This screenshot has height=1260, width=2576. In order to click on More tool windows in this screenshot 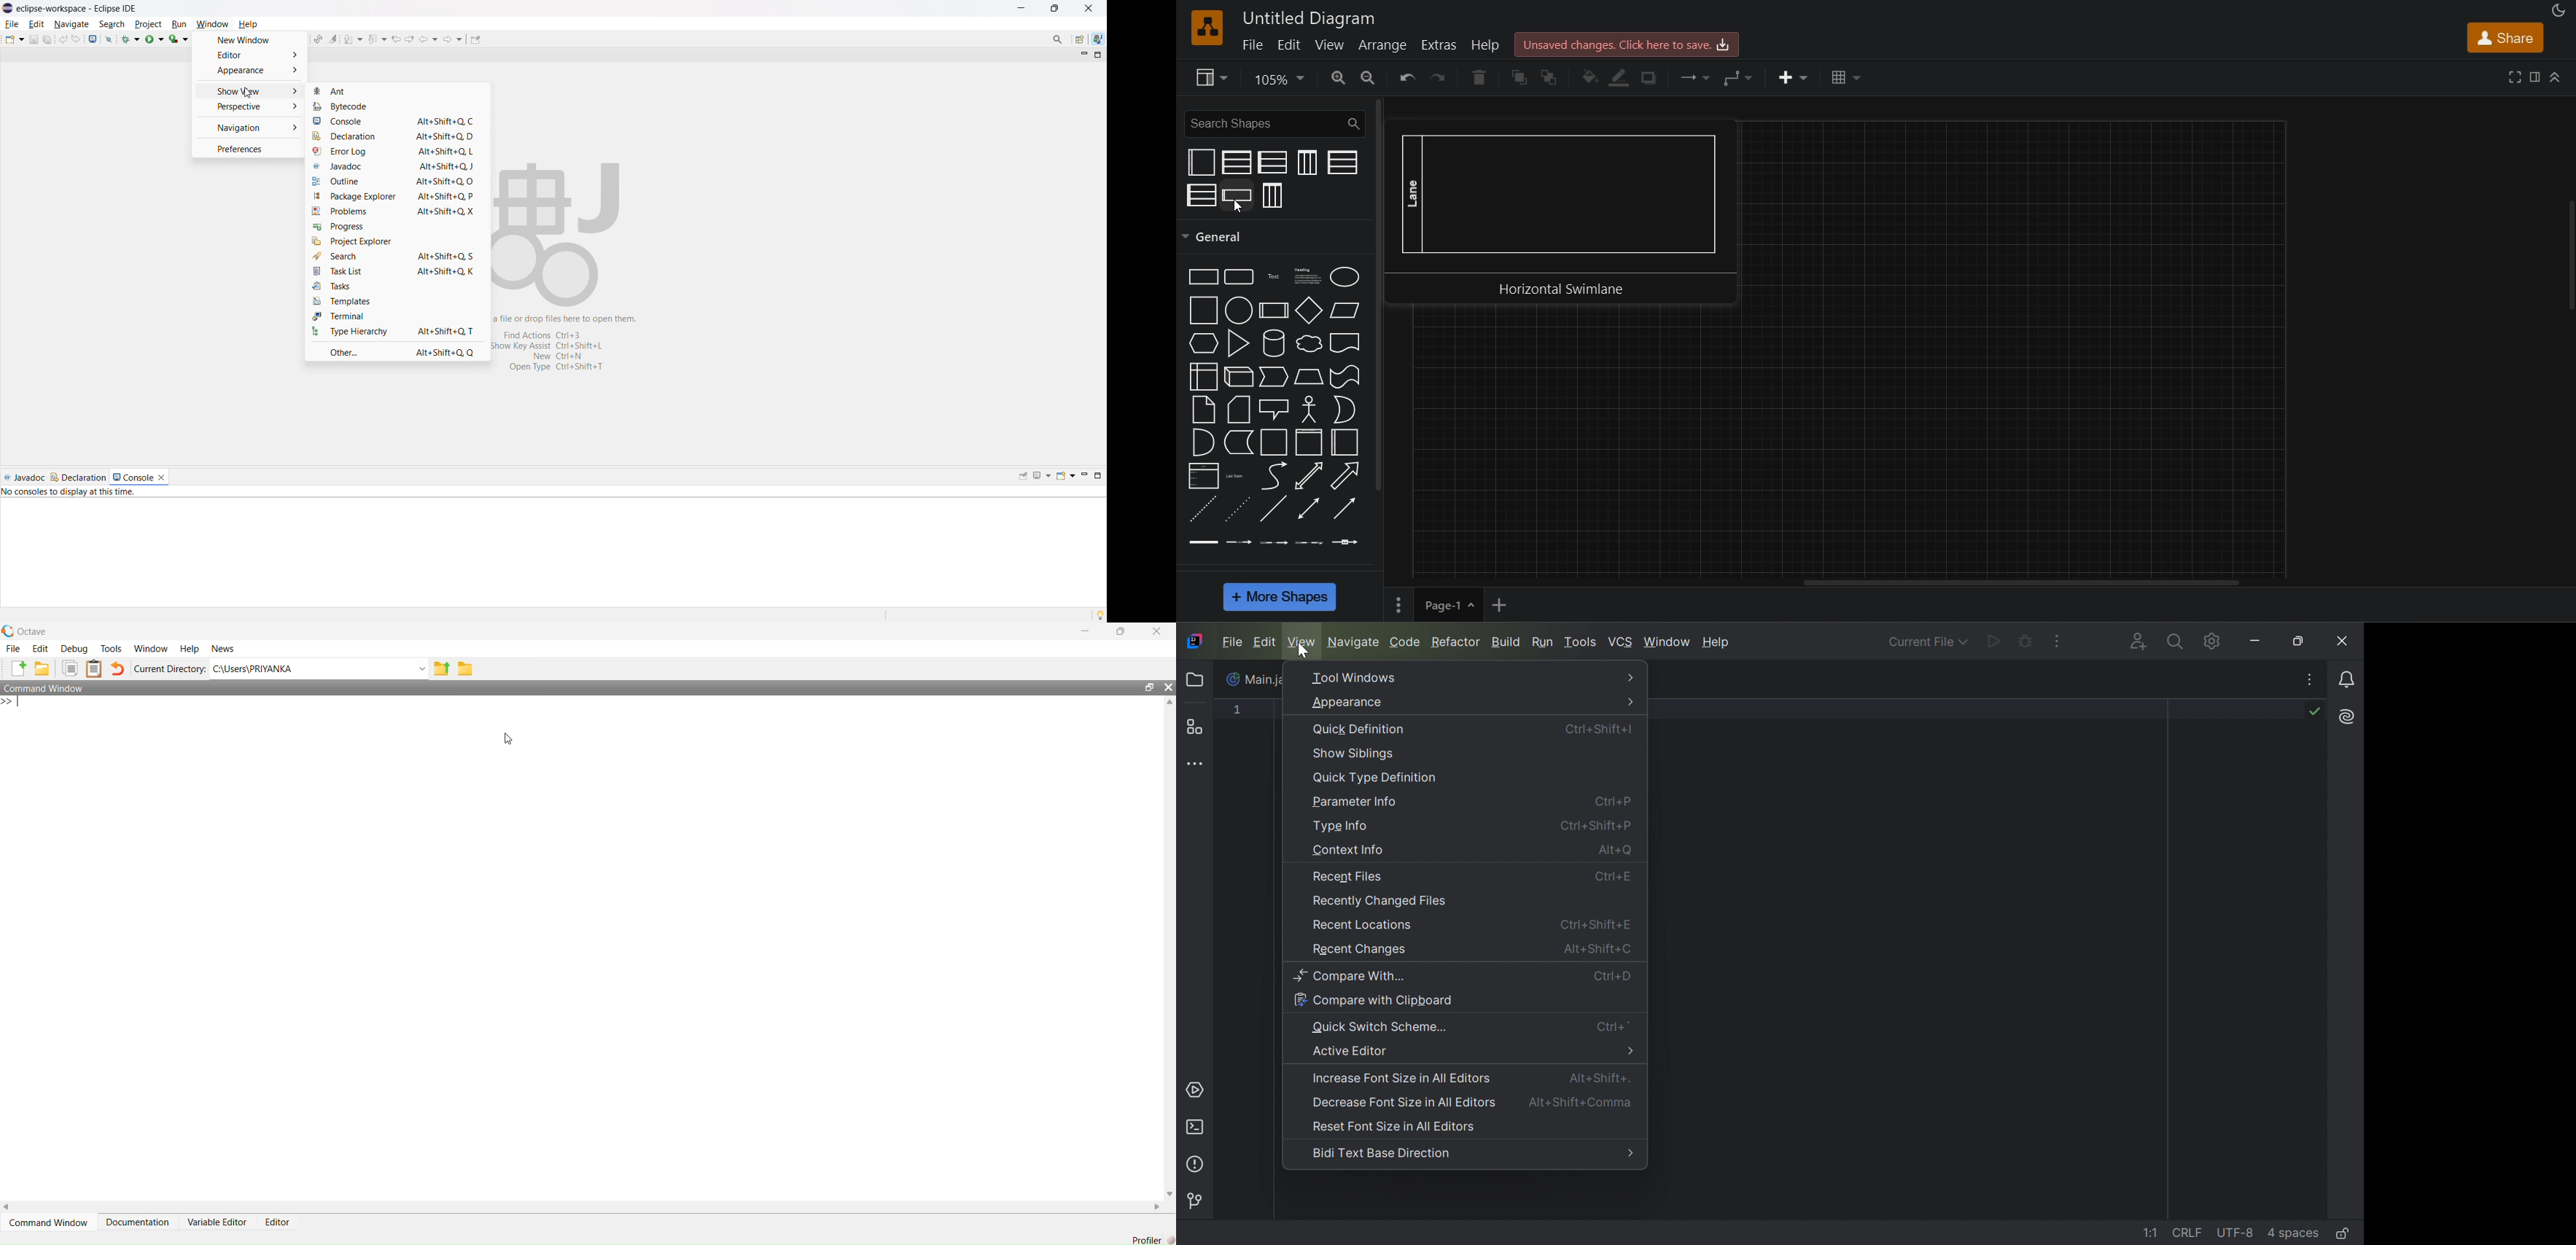, I will do `click(1198, 765)`.